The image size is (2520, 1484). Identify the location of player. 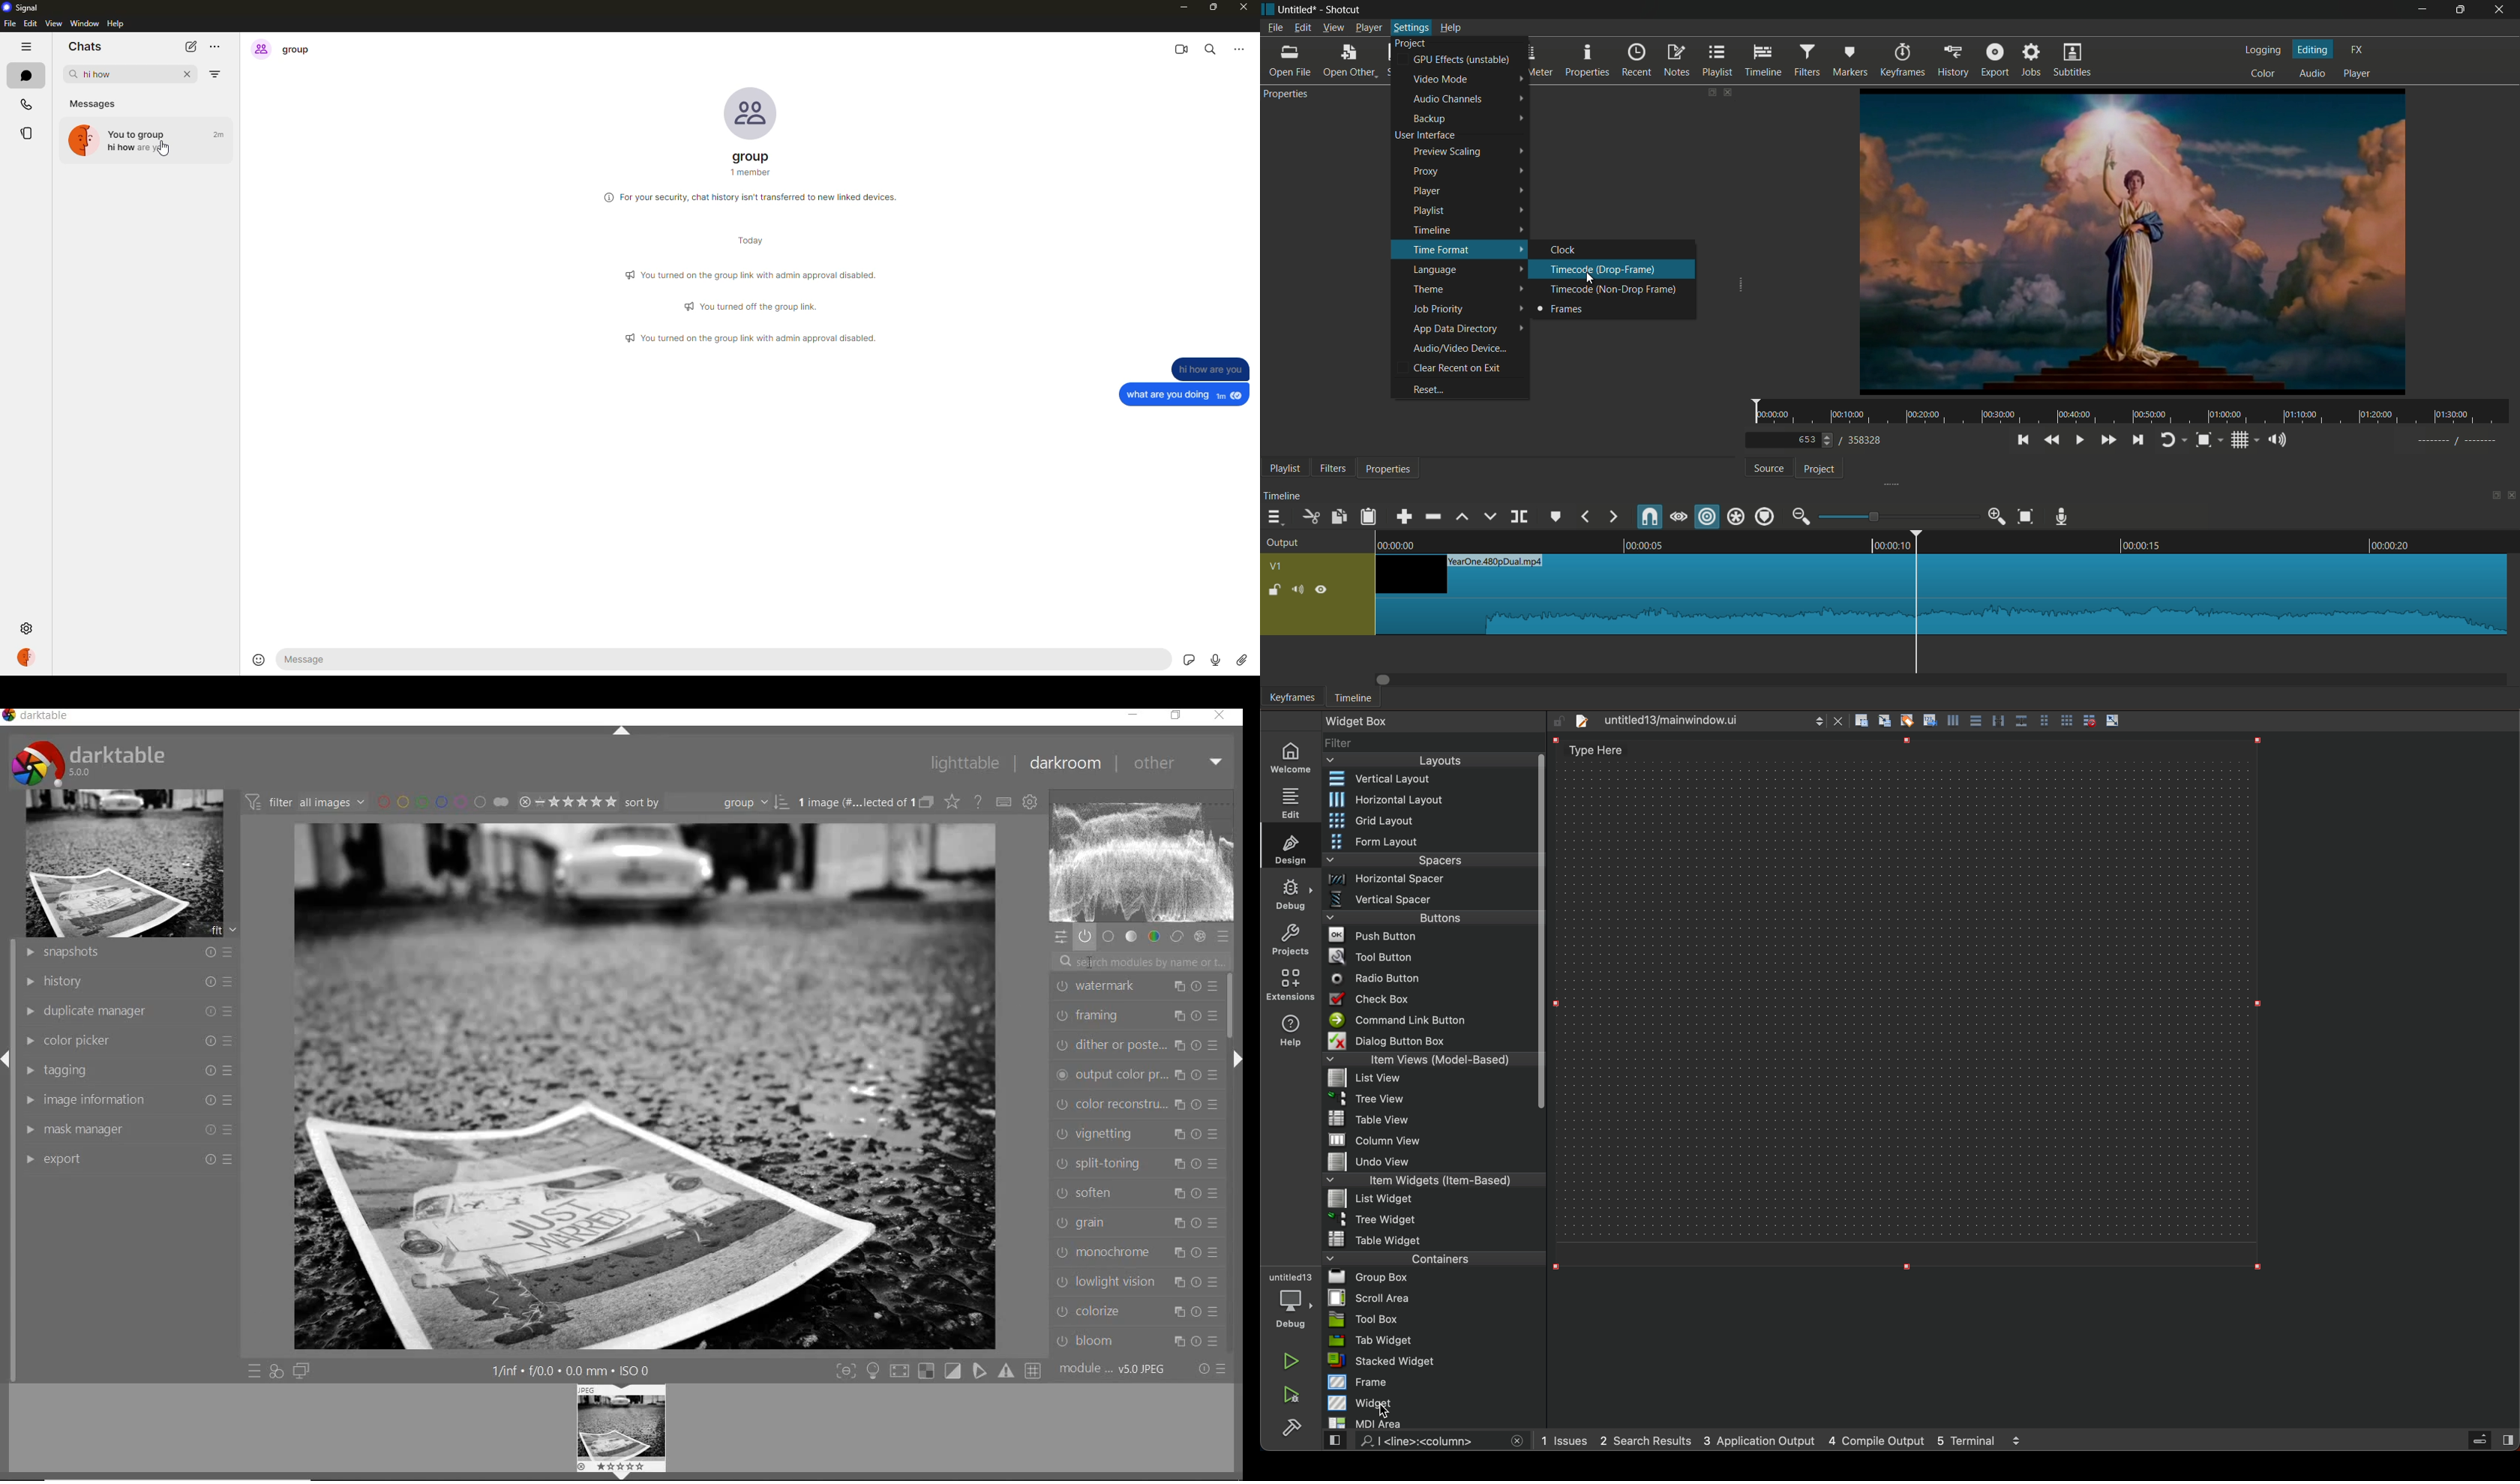
(1427, 192).